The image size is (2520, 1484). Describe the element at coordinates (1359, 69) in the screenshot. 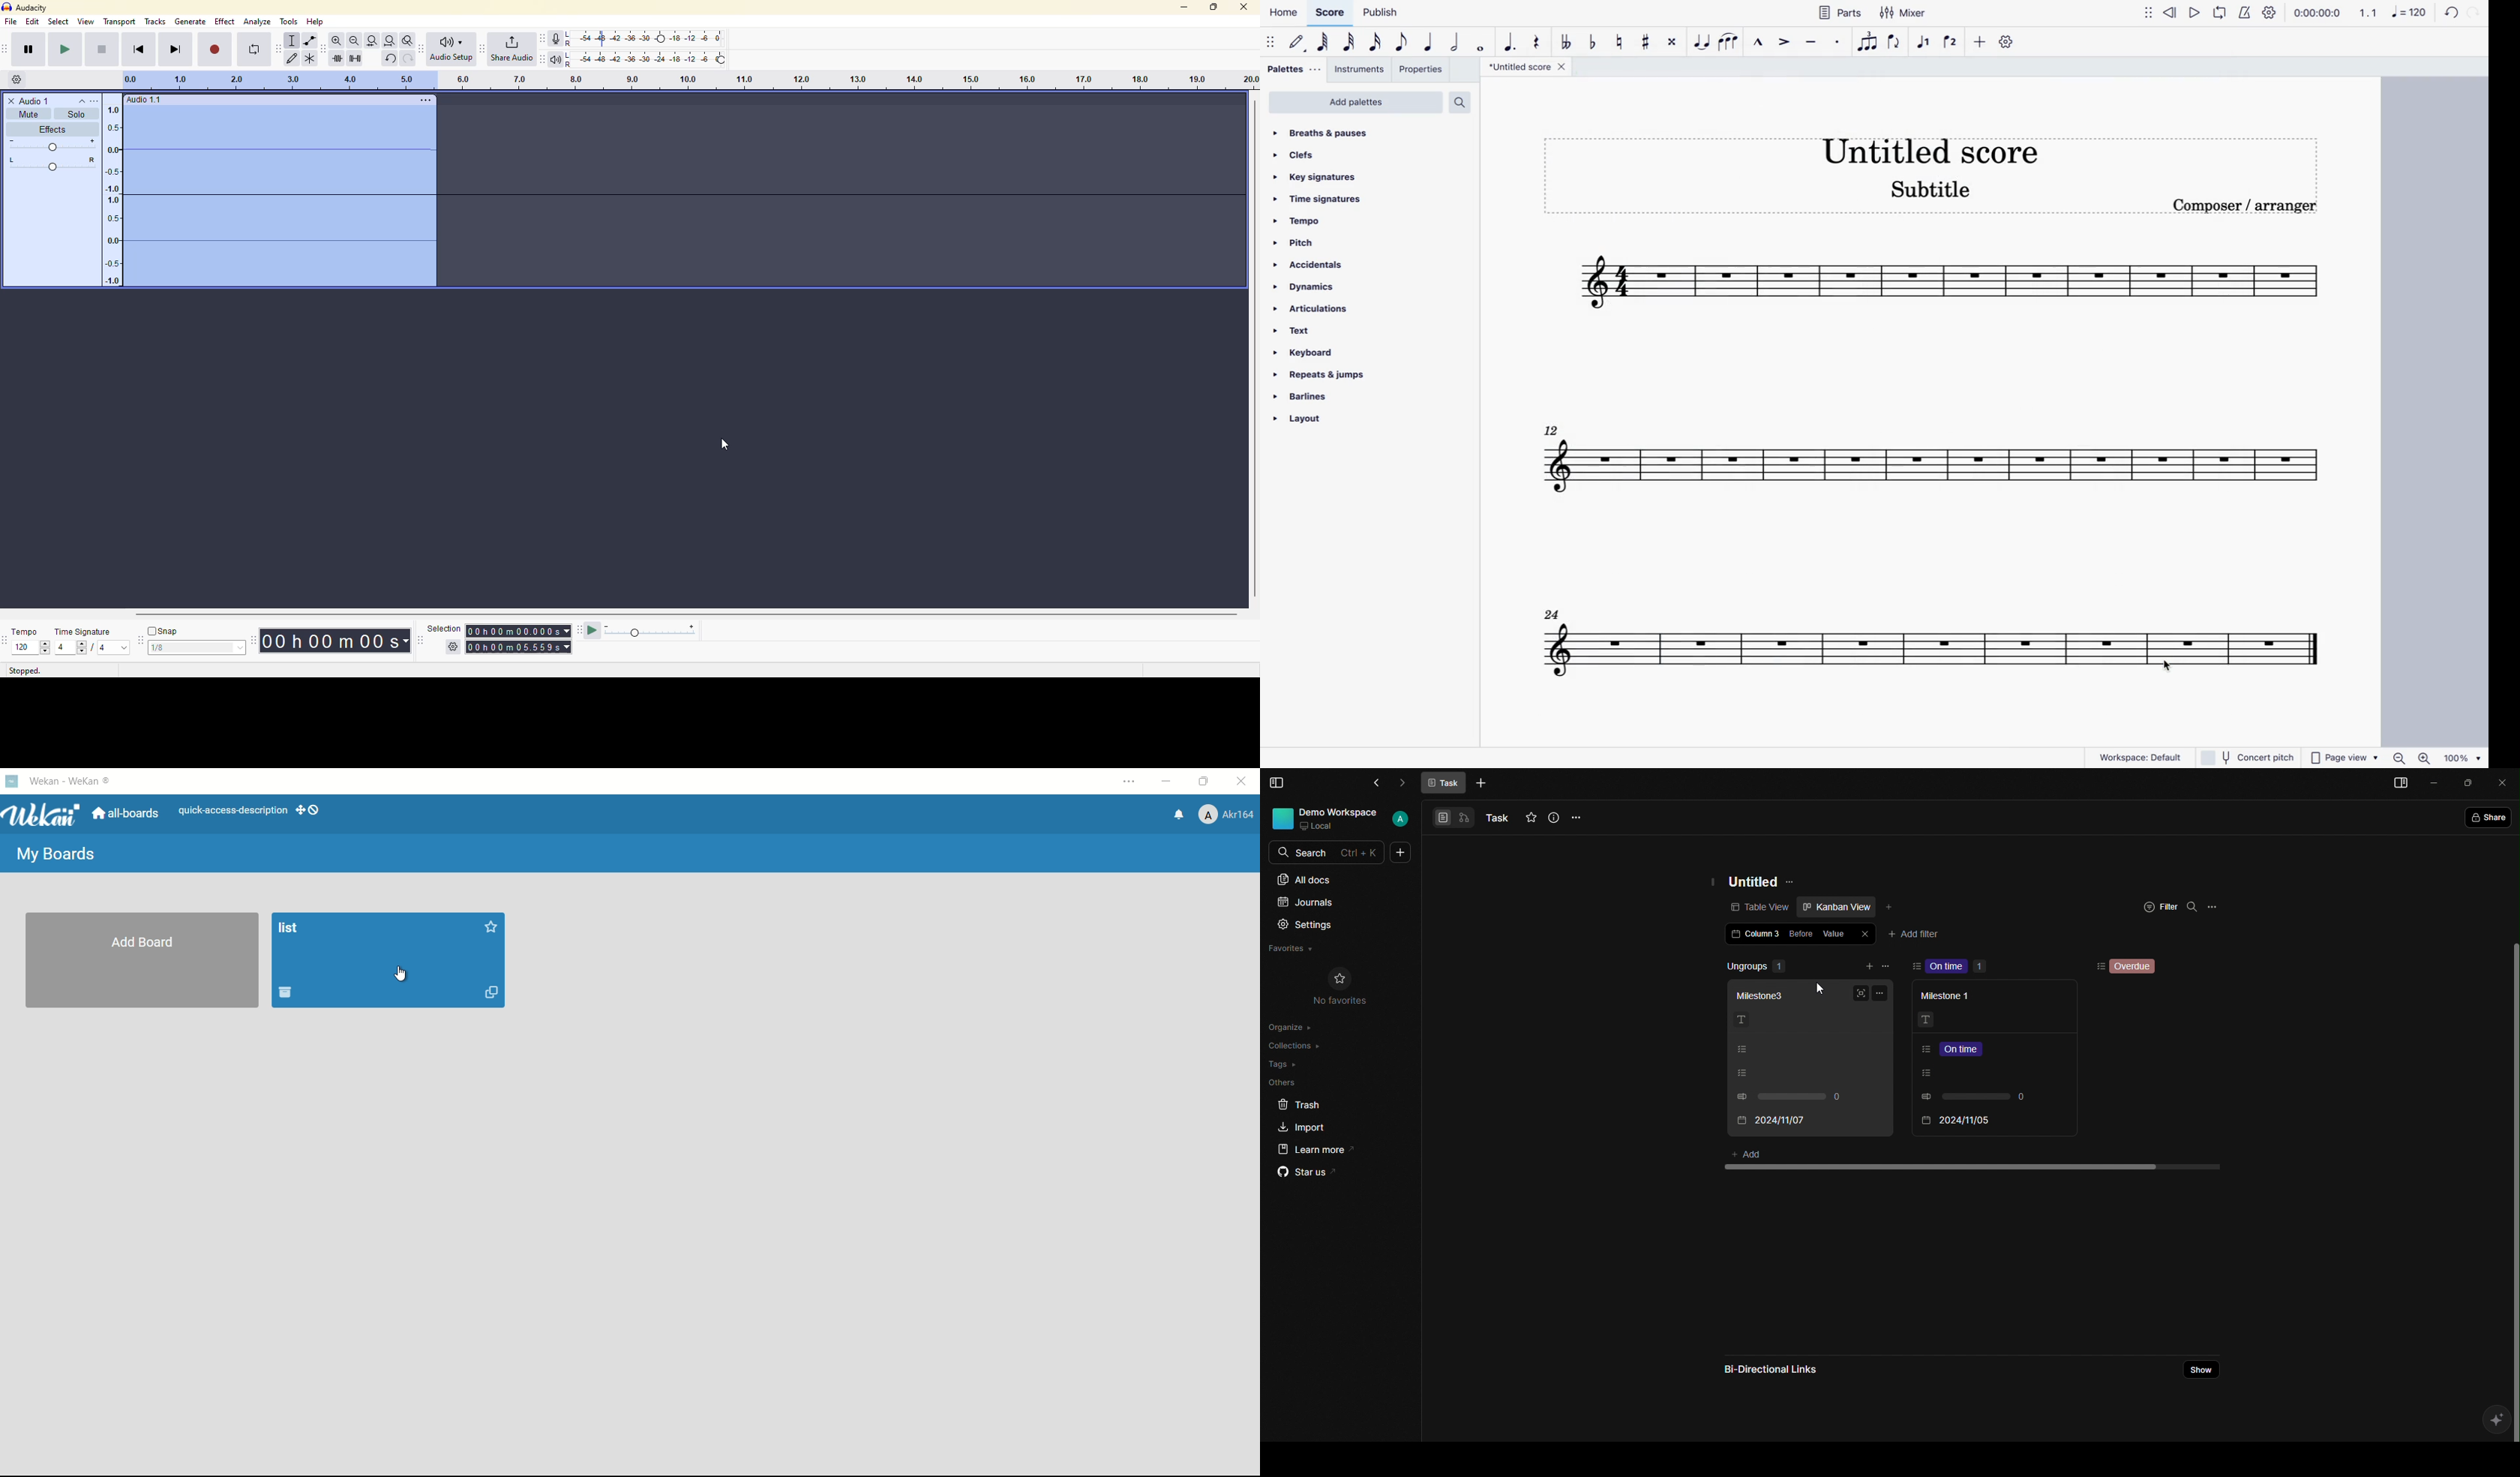

I see `instruments` at that location.